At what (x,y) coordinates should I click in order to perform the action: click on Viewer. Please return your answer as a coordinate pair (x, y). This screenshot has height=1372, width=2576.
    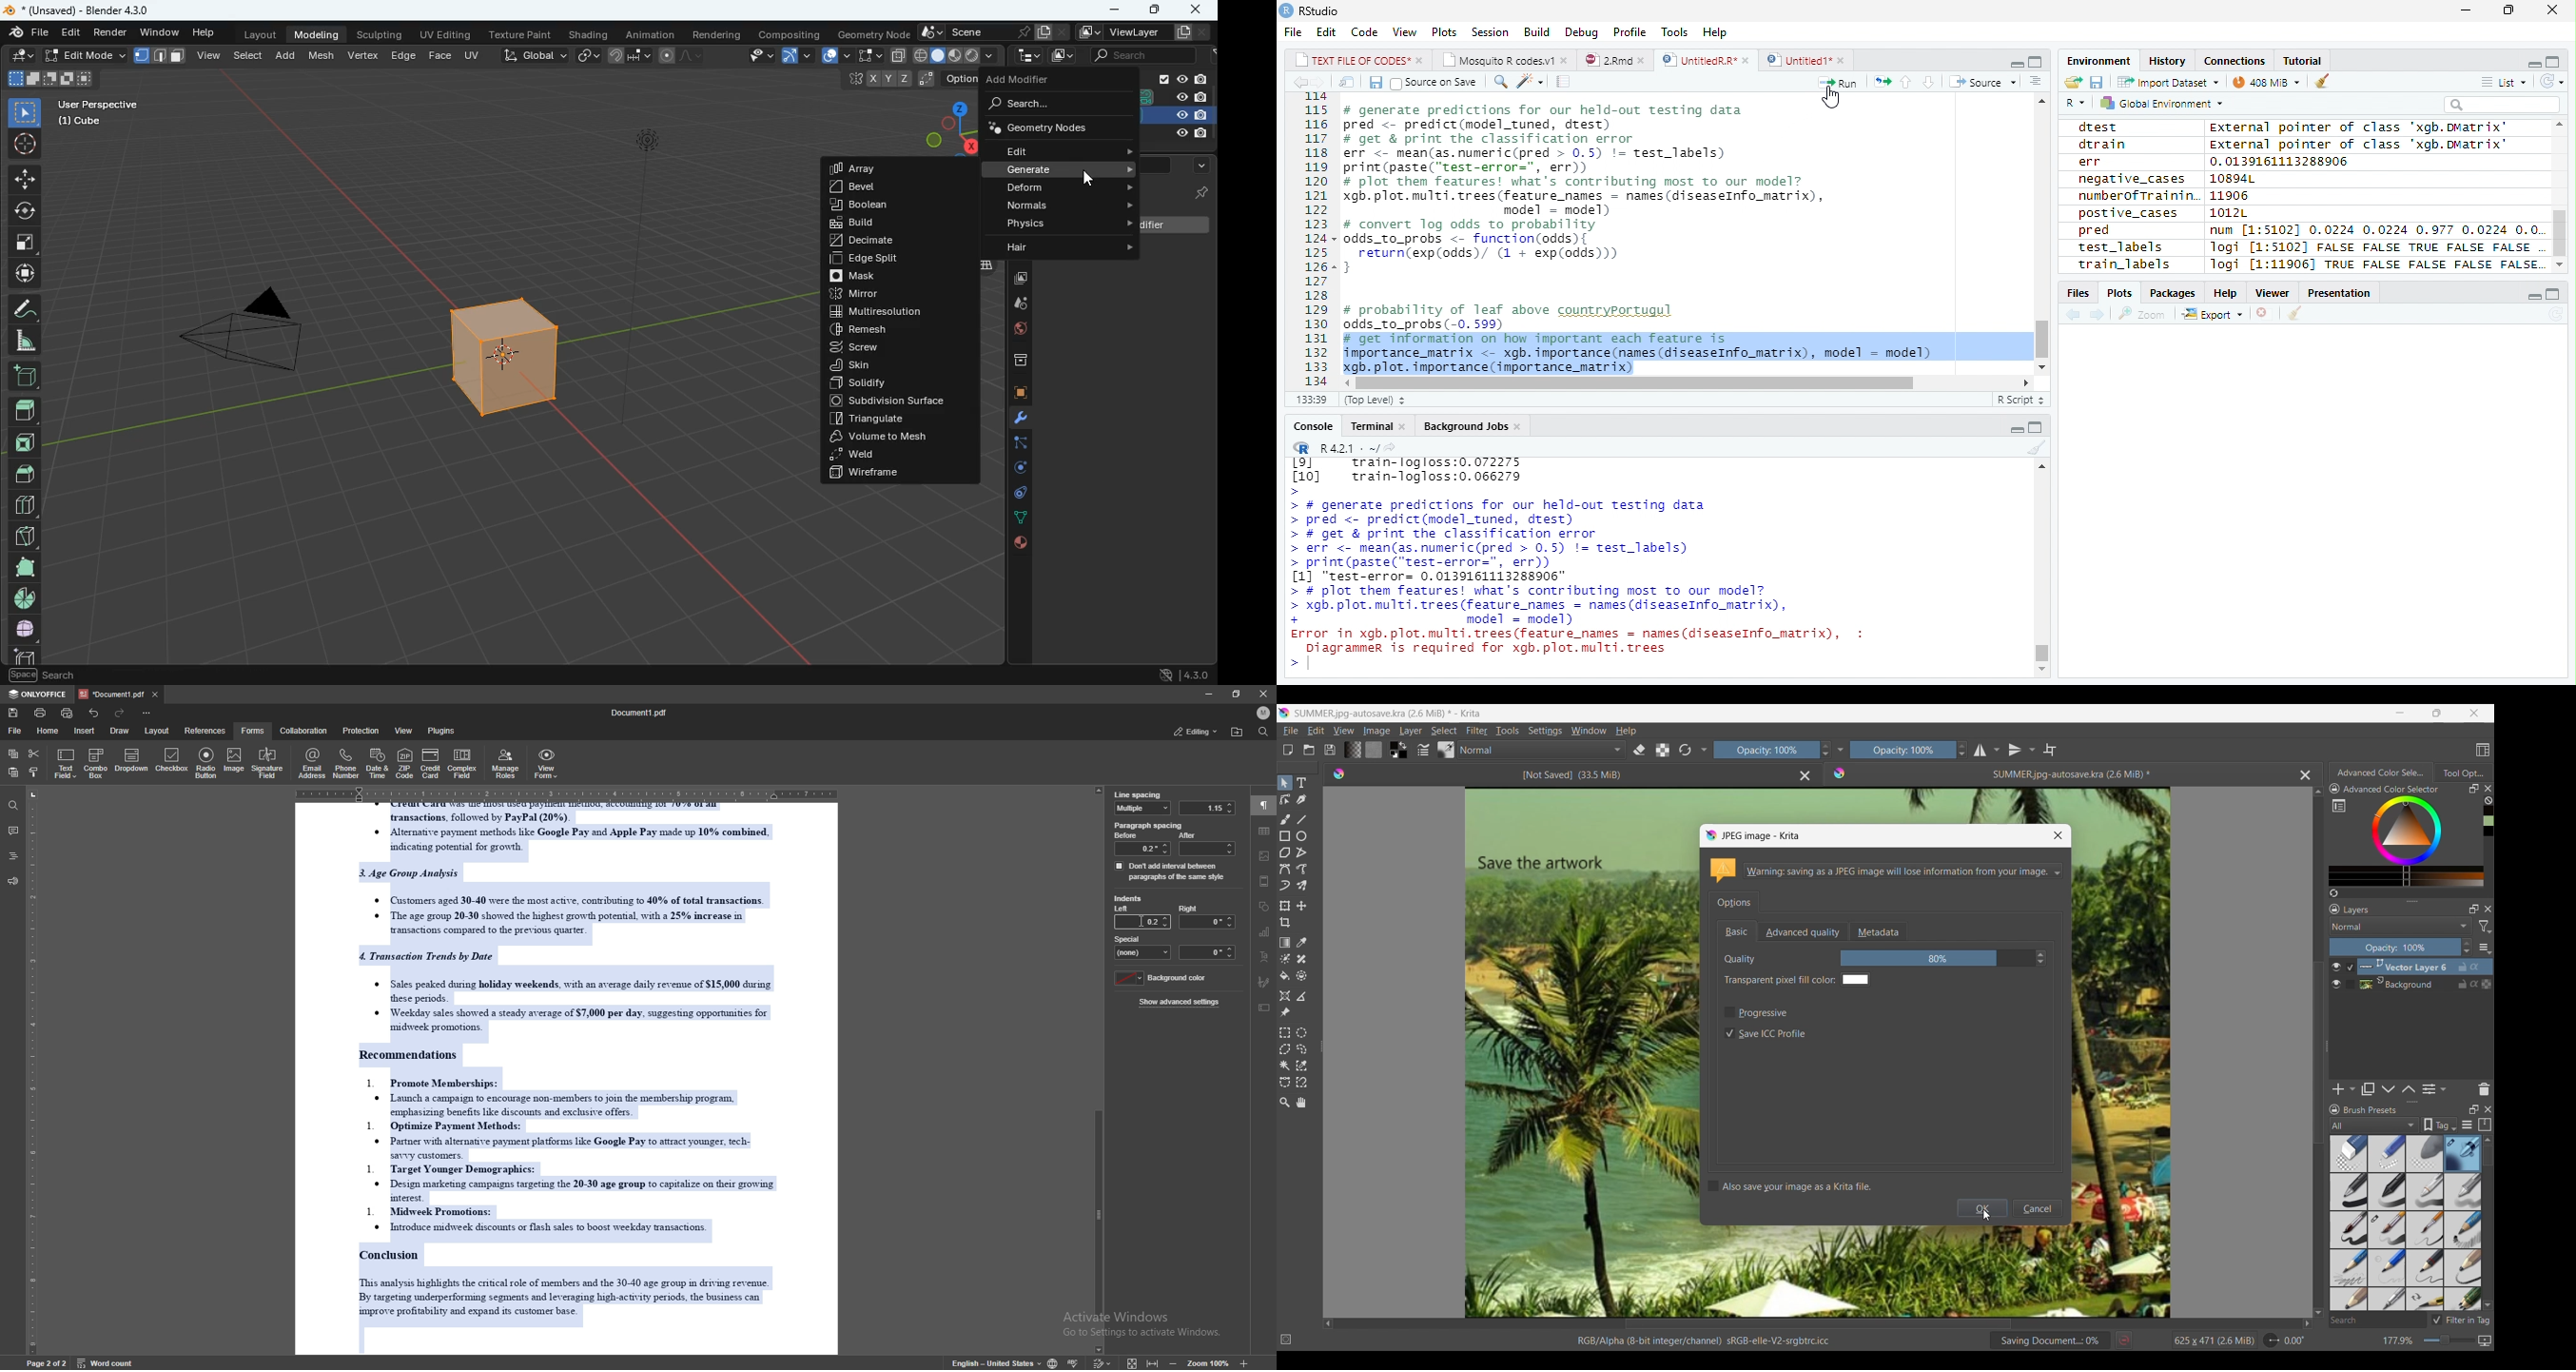
    Looking at the image, I should click on (2274, 292).